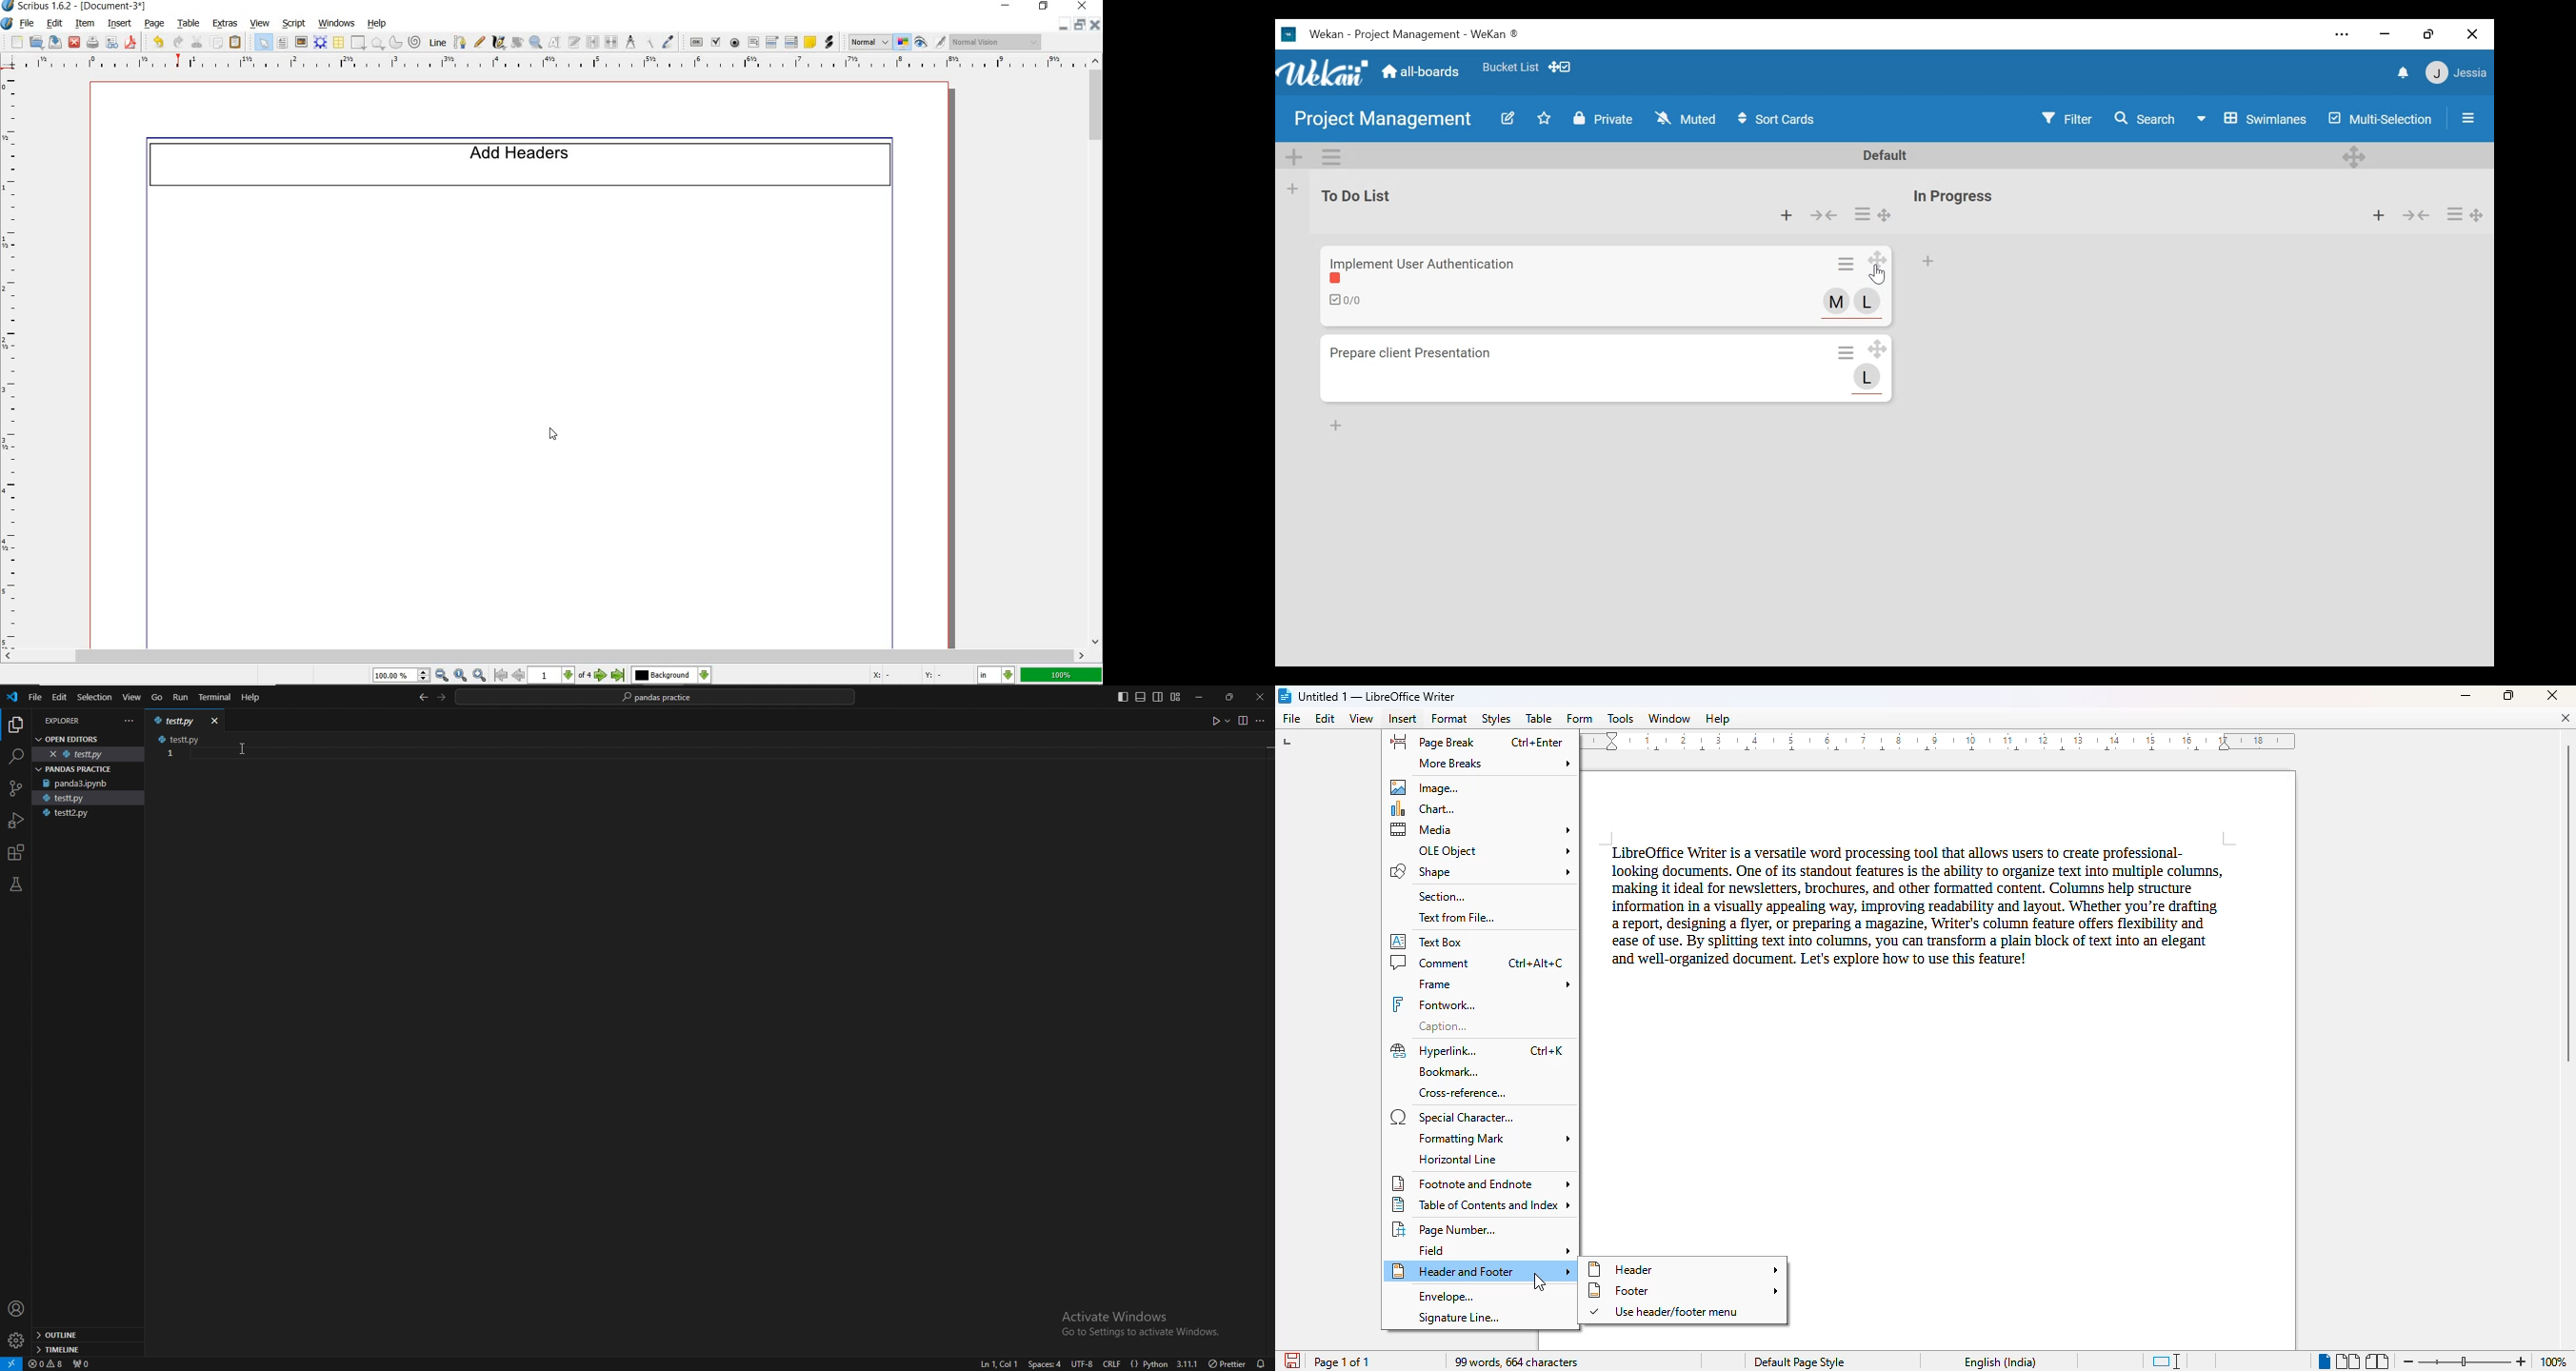  Describe the element at coordinates (217, 43) in the screenshot. I see `copy` at that location.